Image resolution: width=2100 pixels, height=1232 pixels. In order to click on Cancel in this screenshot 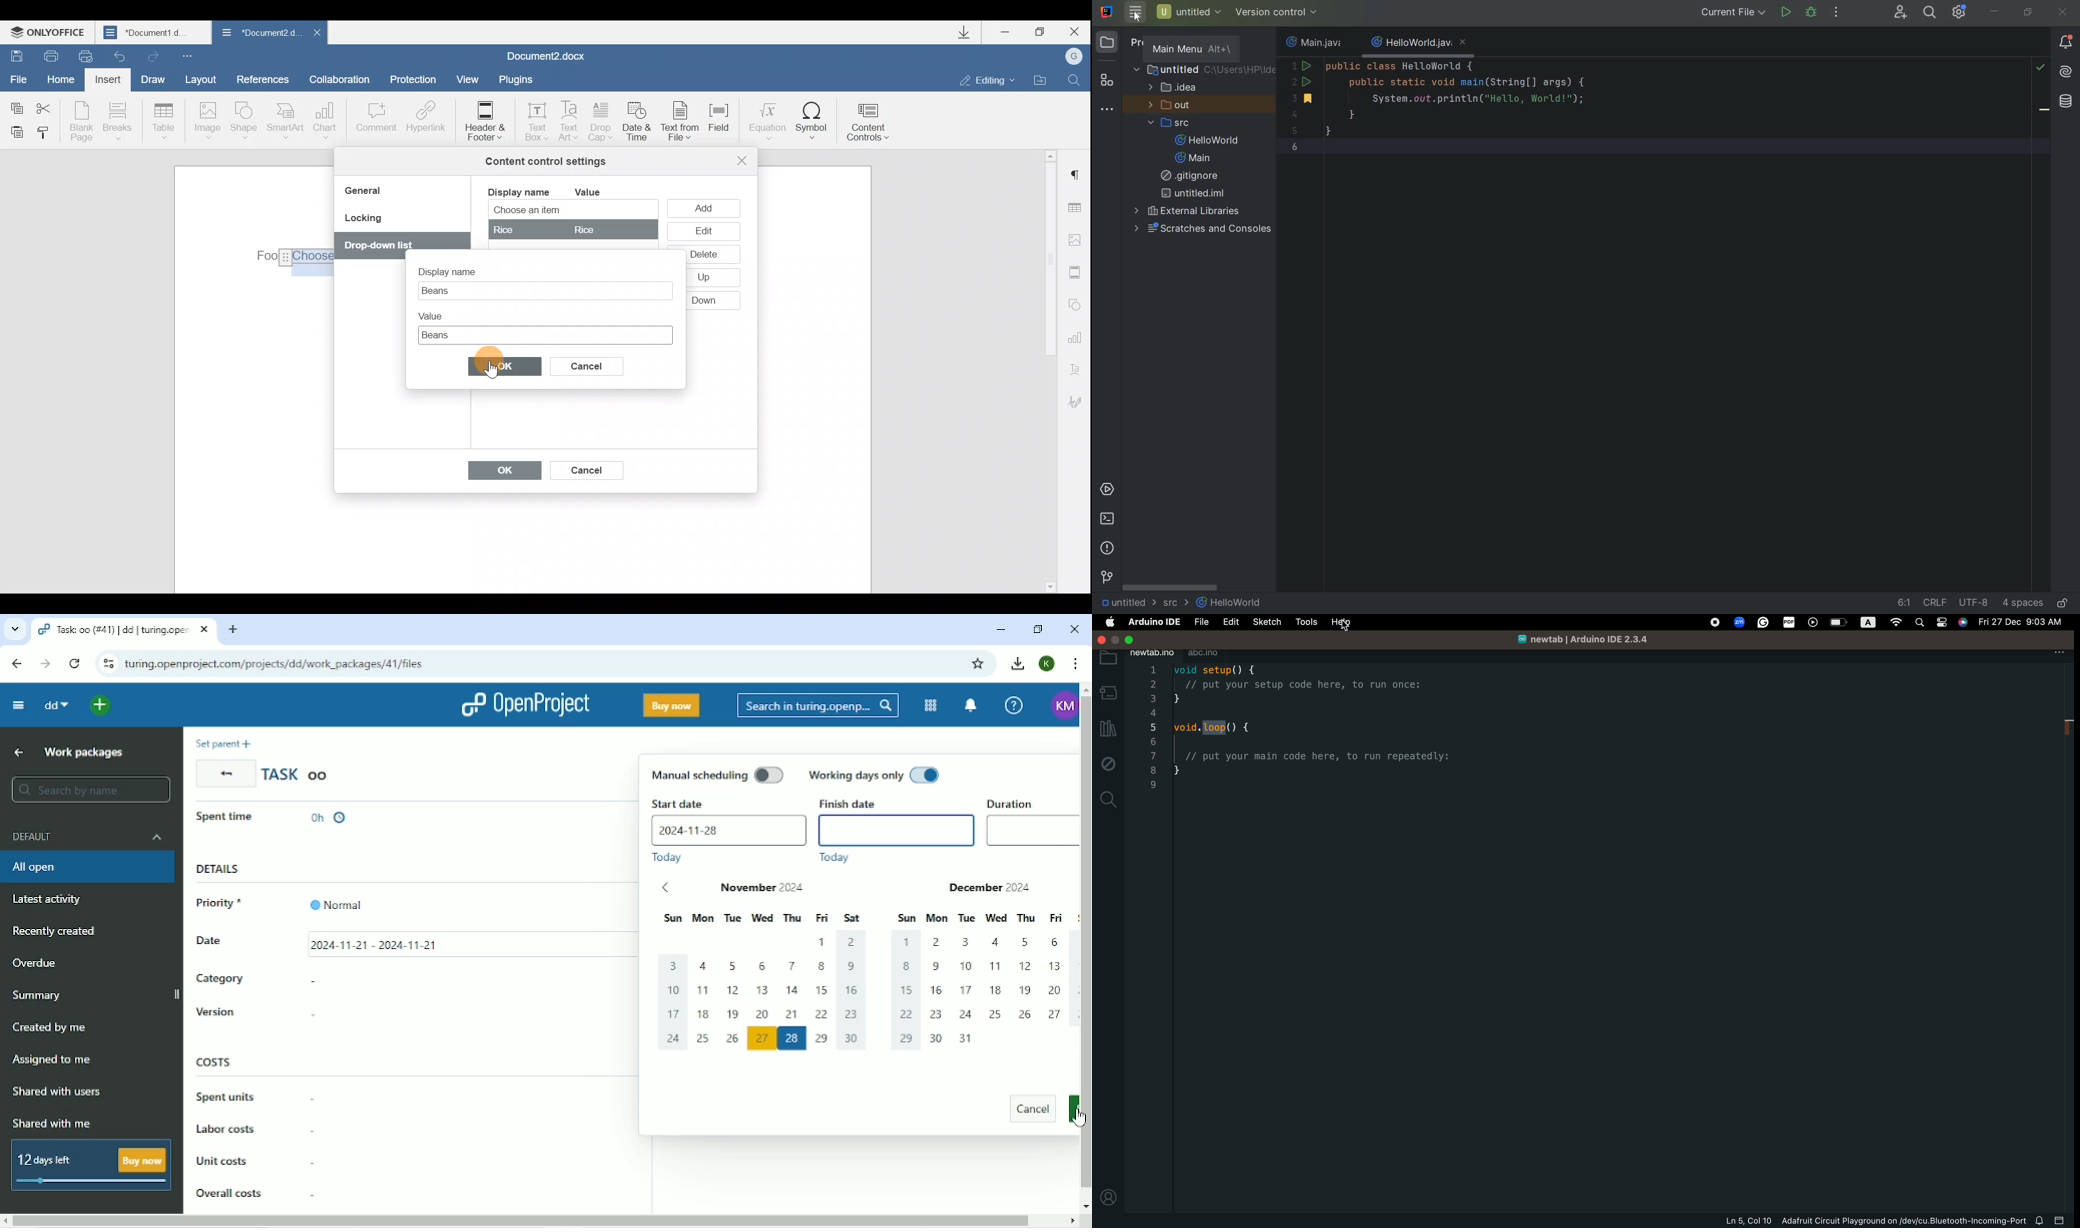, I will do `click(1030, 1108)`.